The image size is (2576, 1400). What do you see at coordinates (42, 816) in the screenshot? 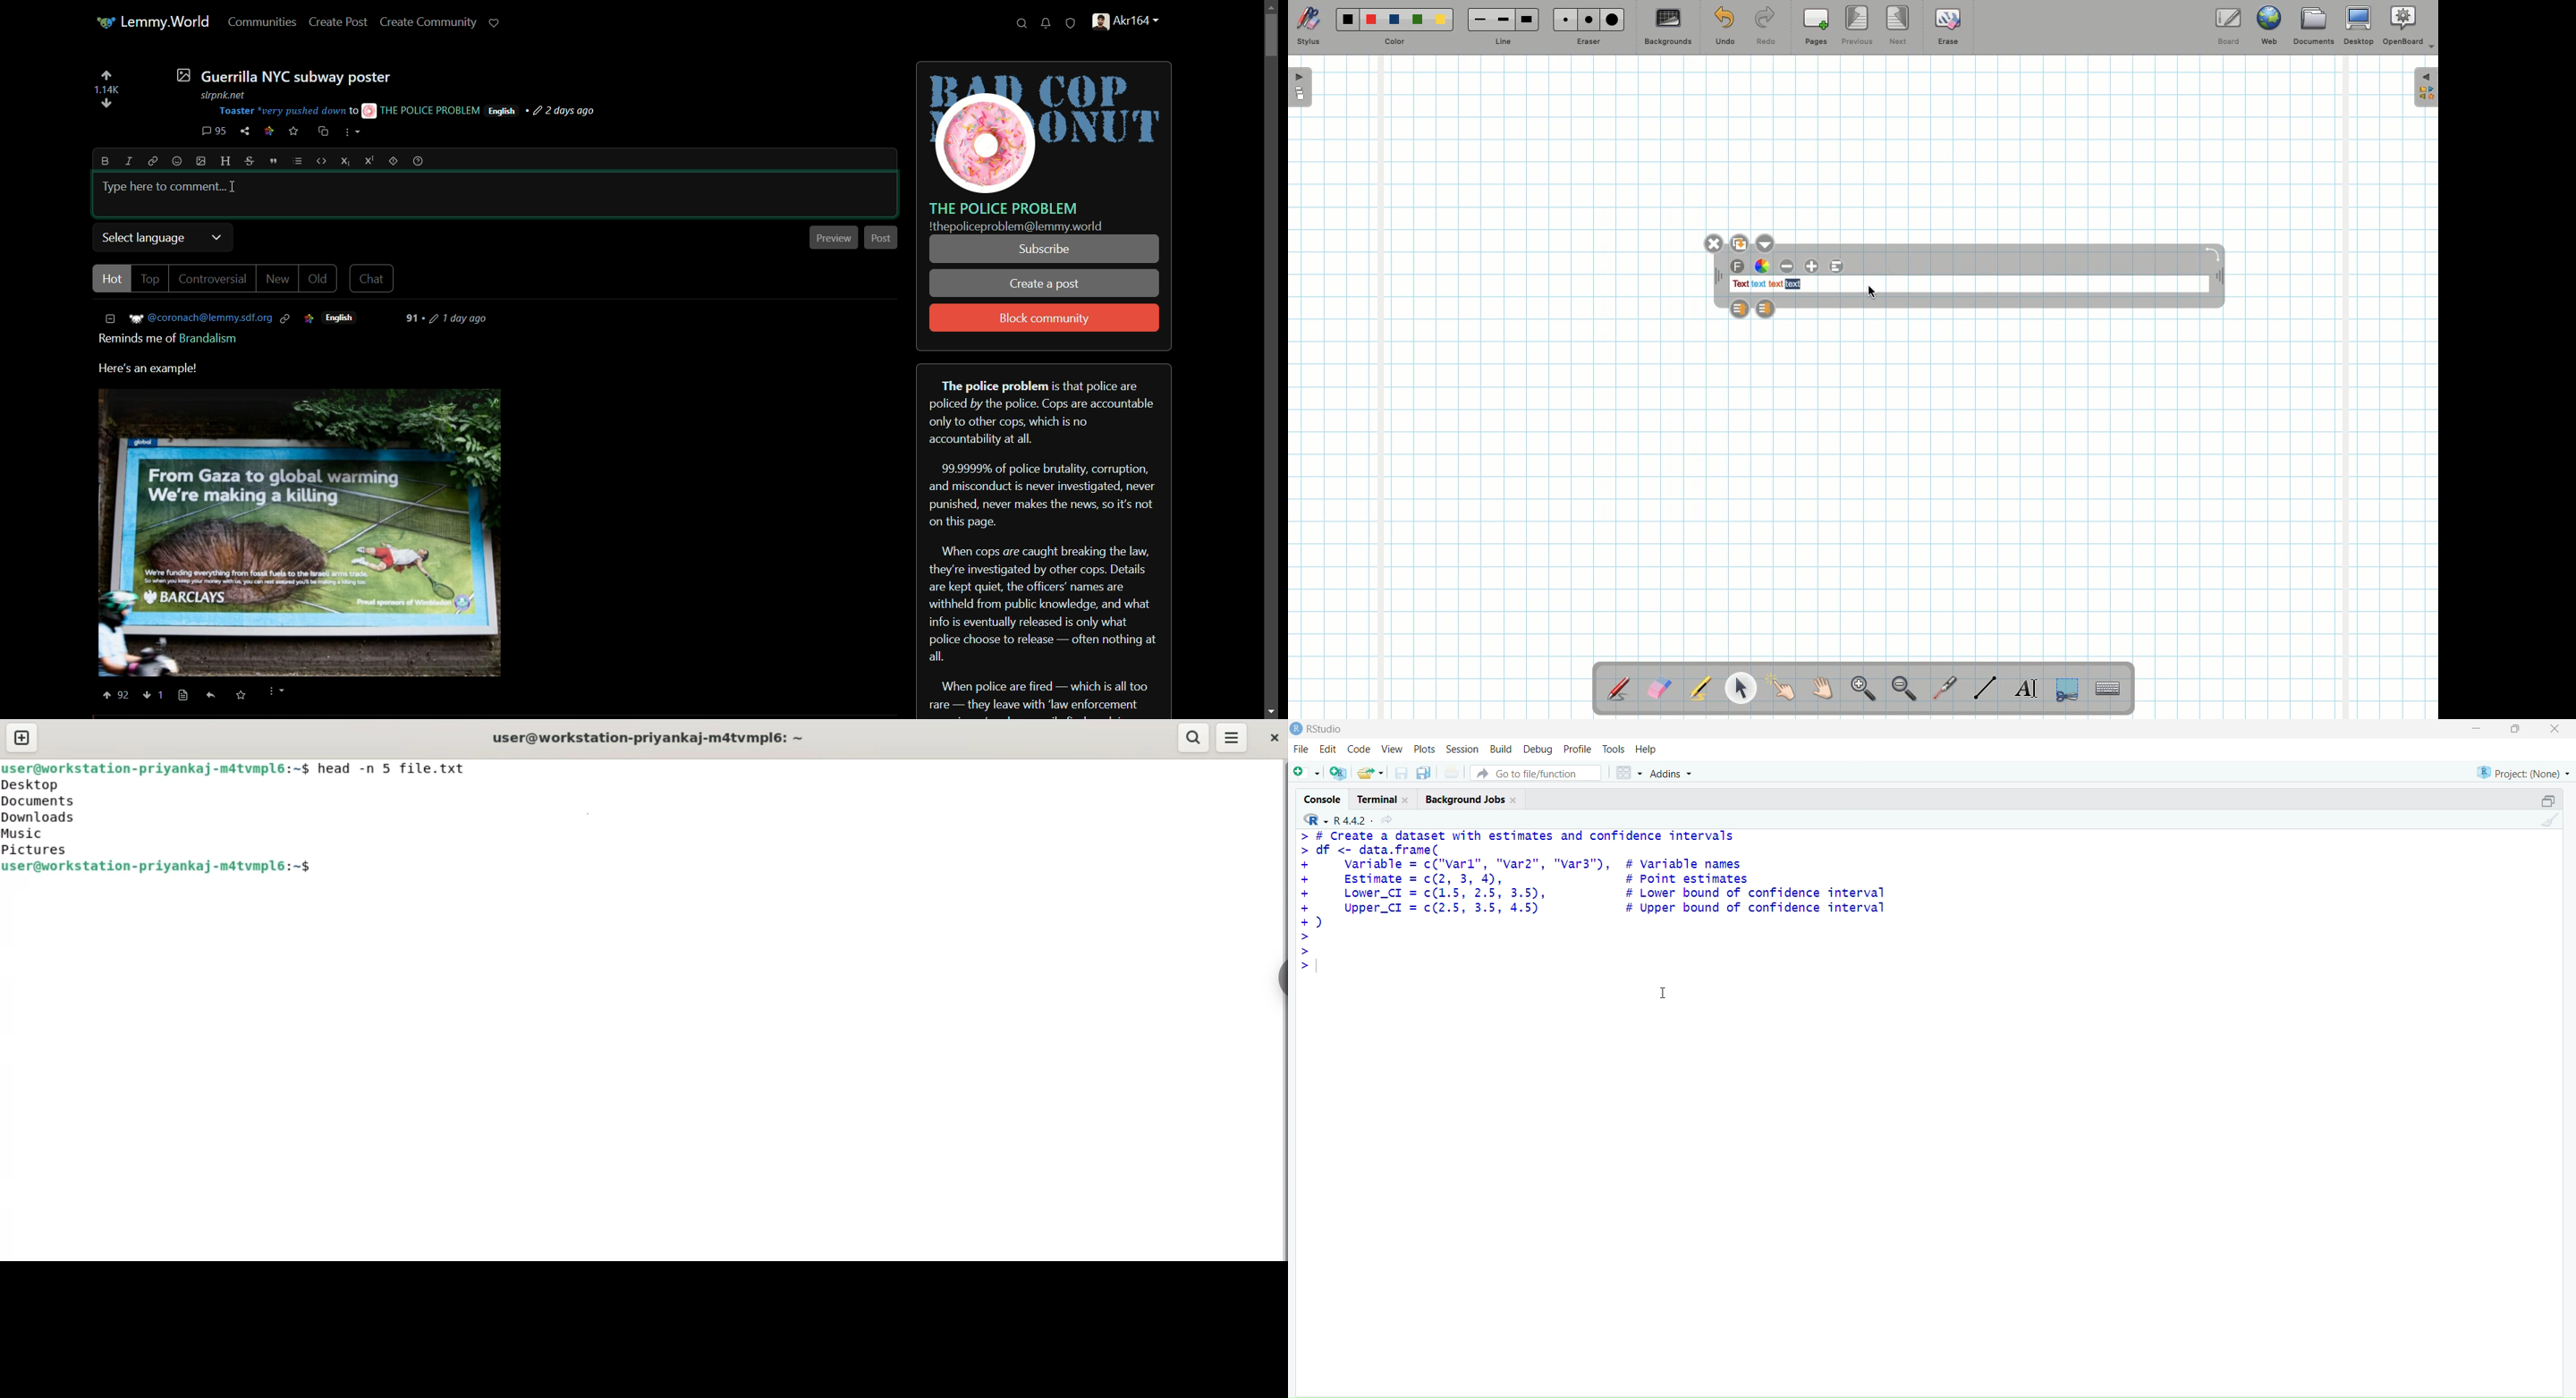
I see `Desktop Documents Downloads Music Pictures` at bounding box center [42, 816].